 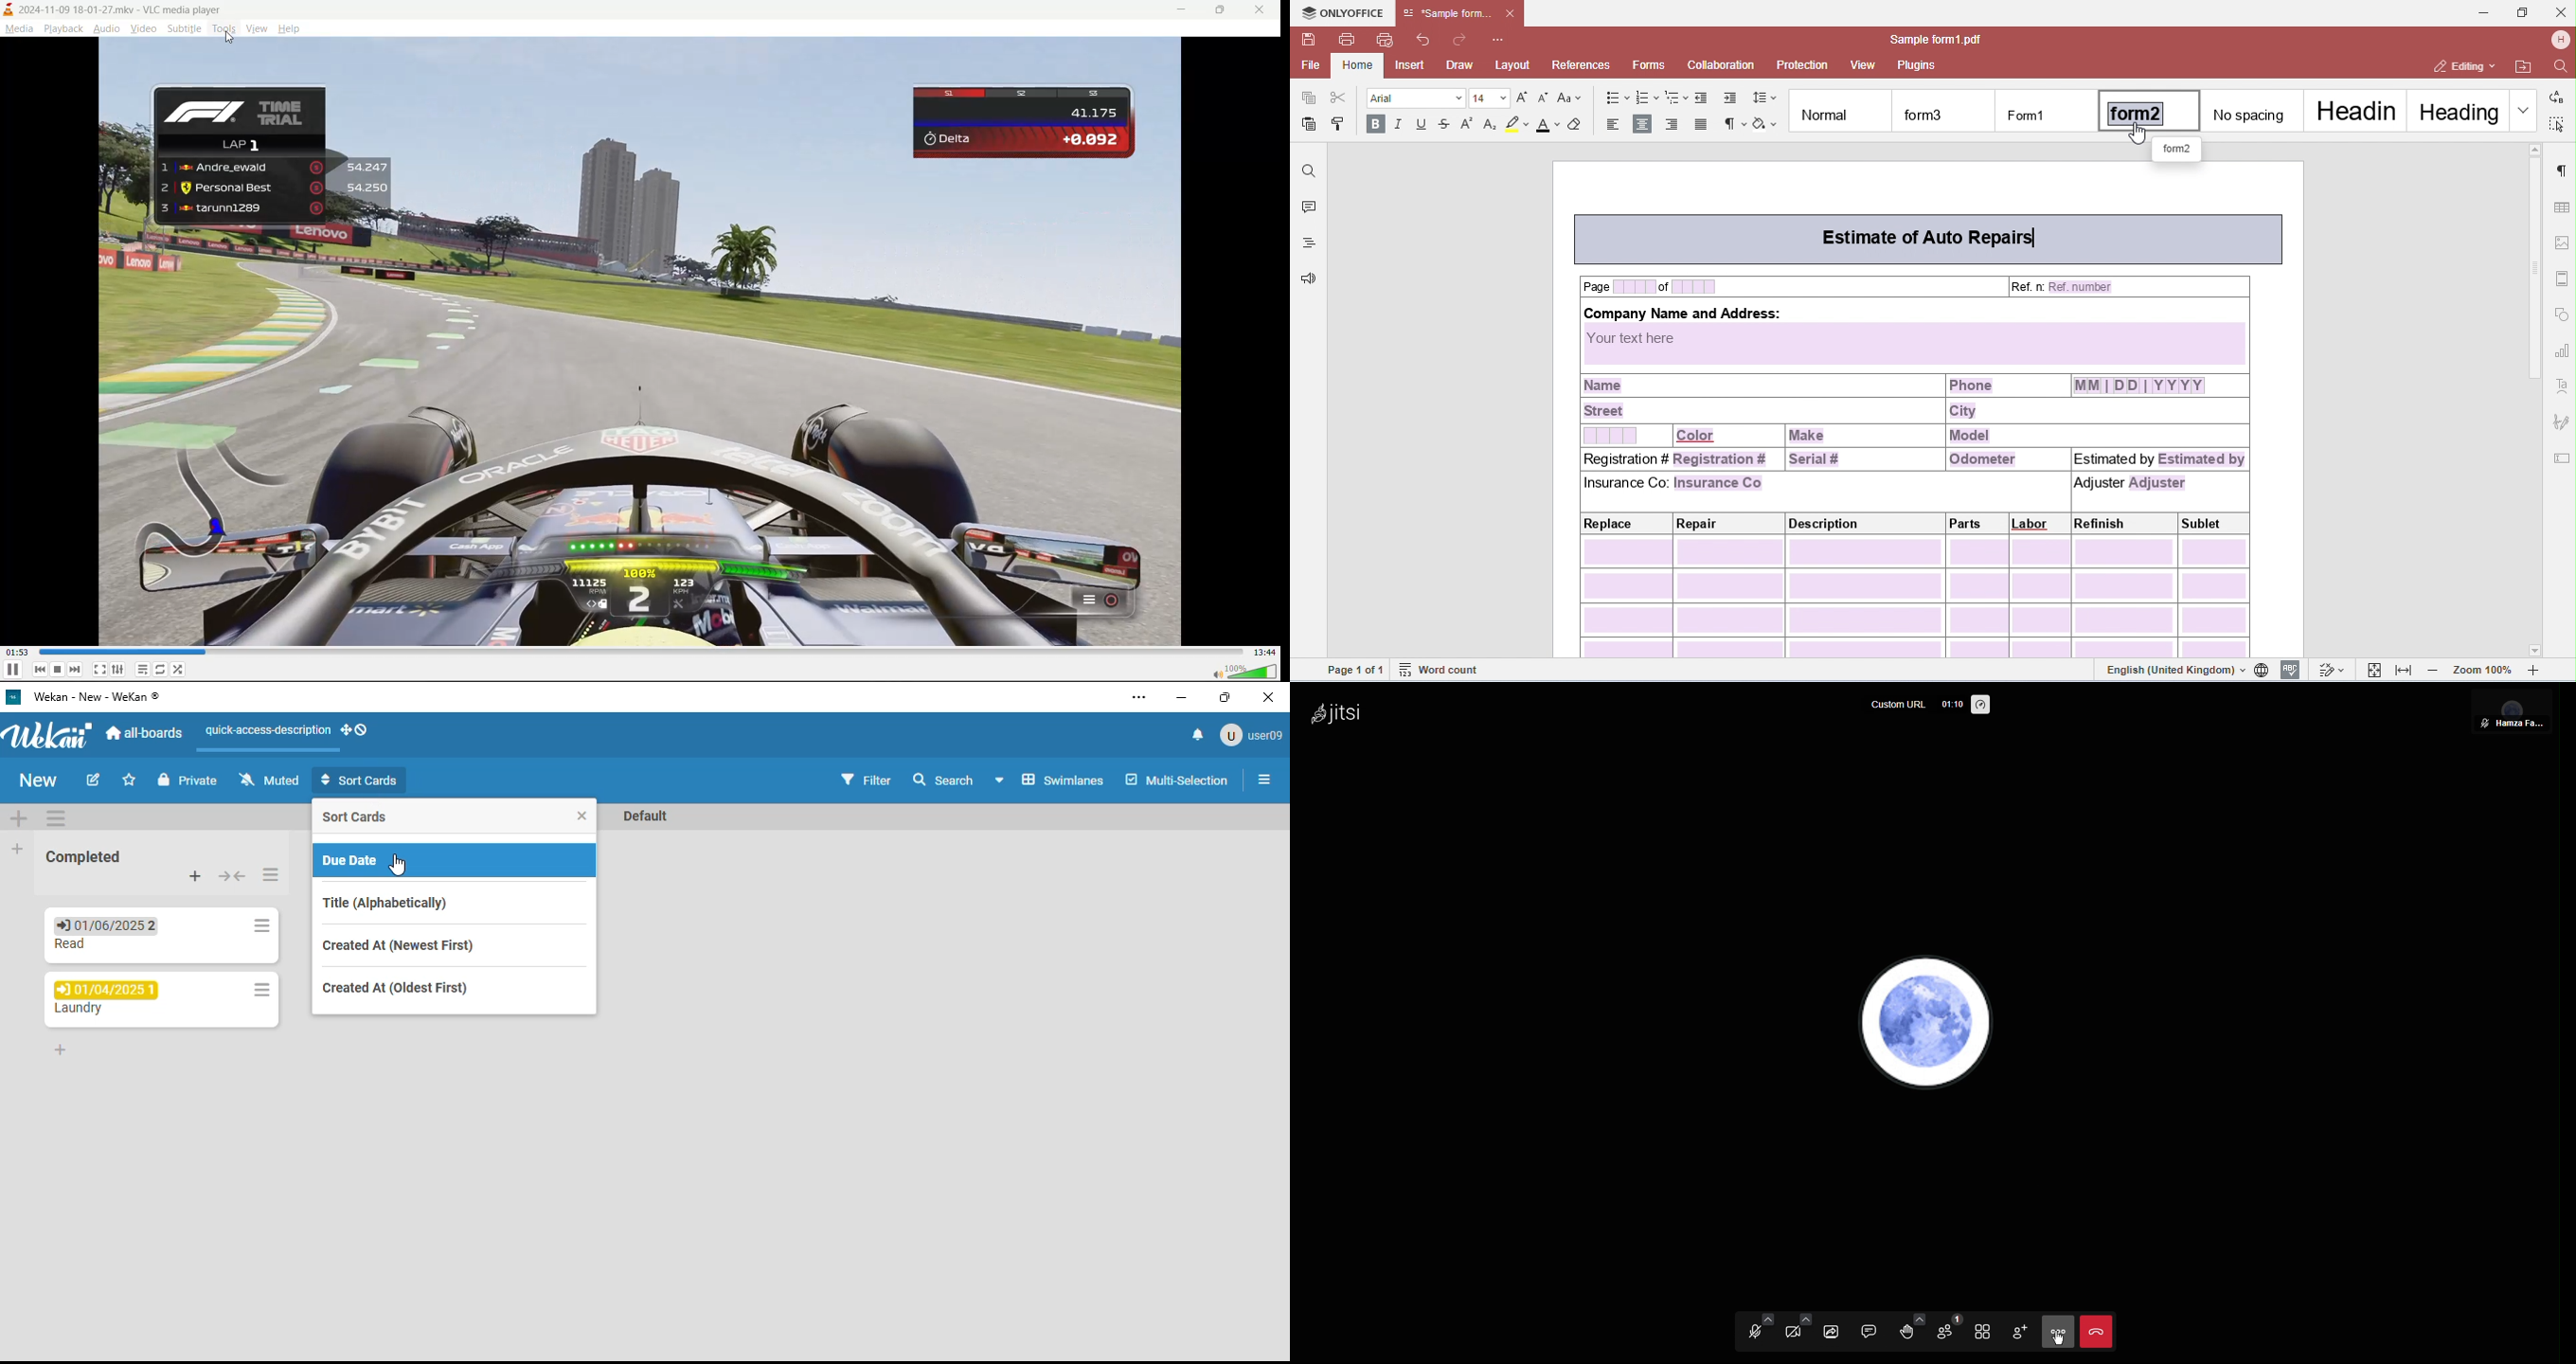 What do you see at coordinates (2513, 710) in the screenshot?
I see `Participant View` at bounding box center [2513, 710].